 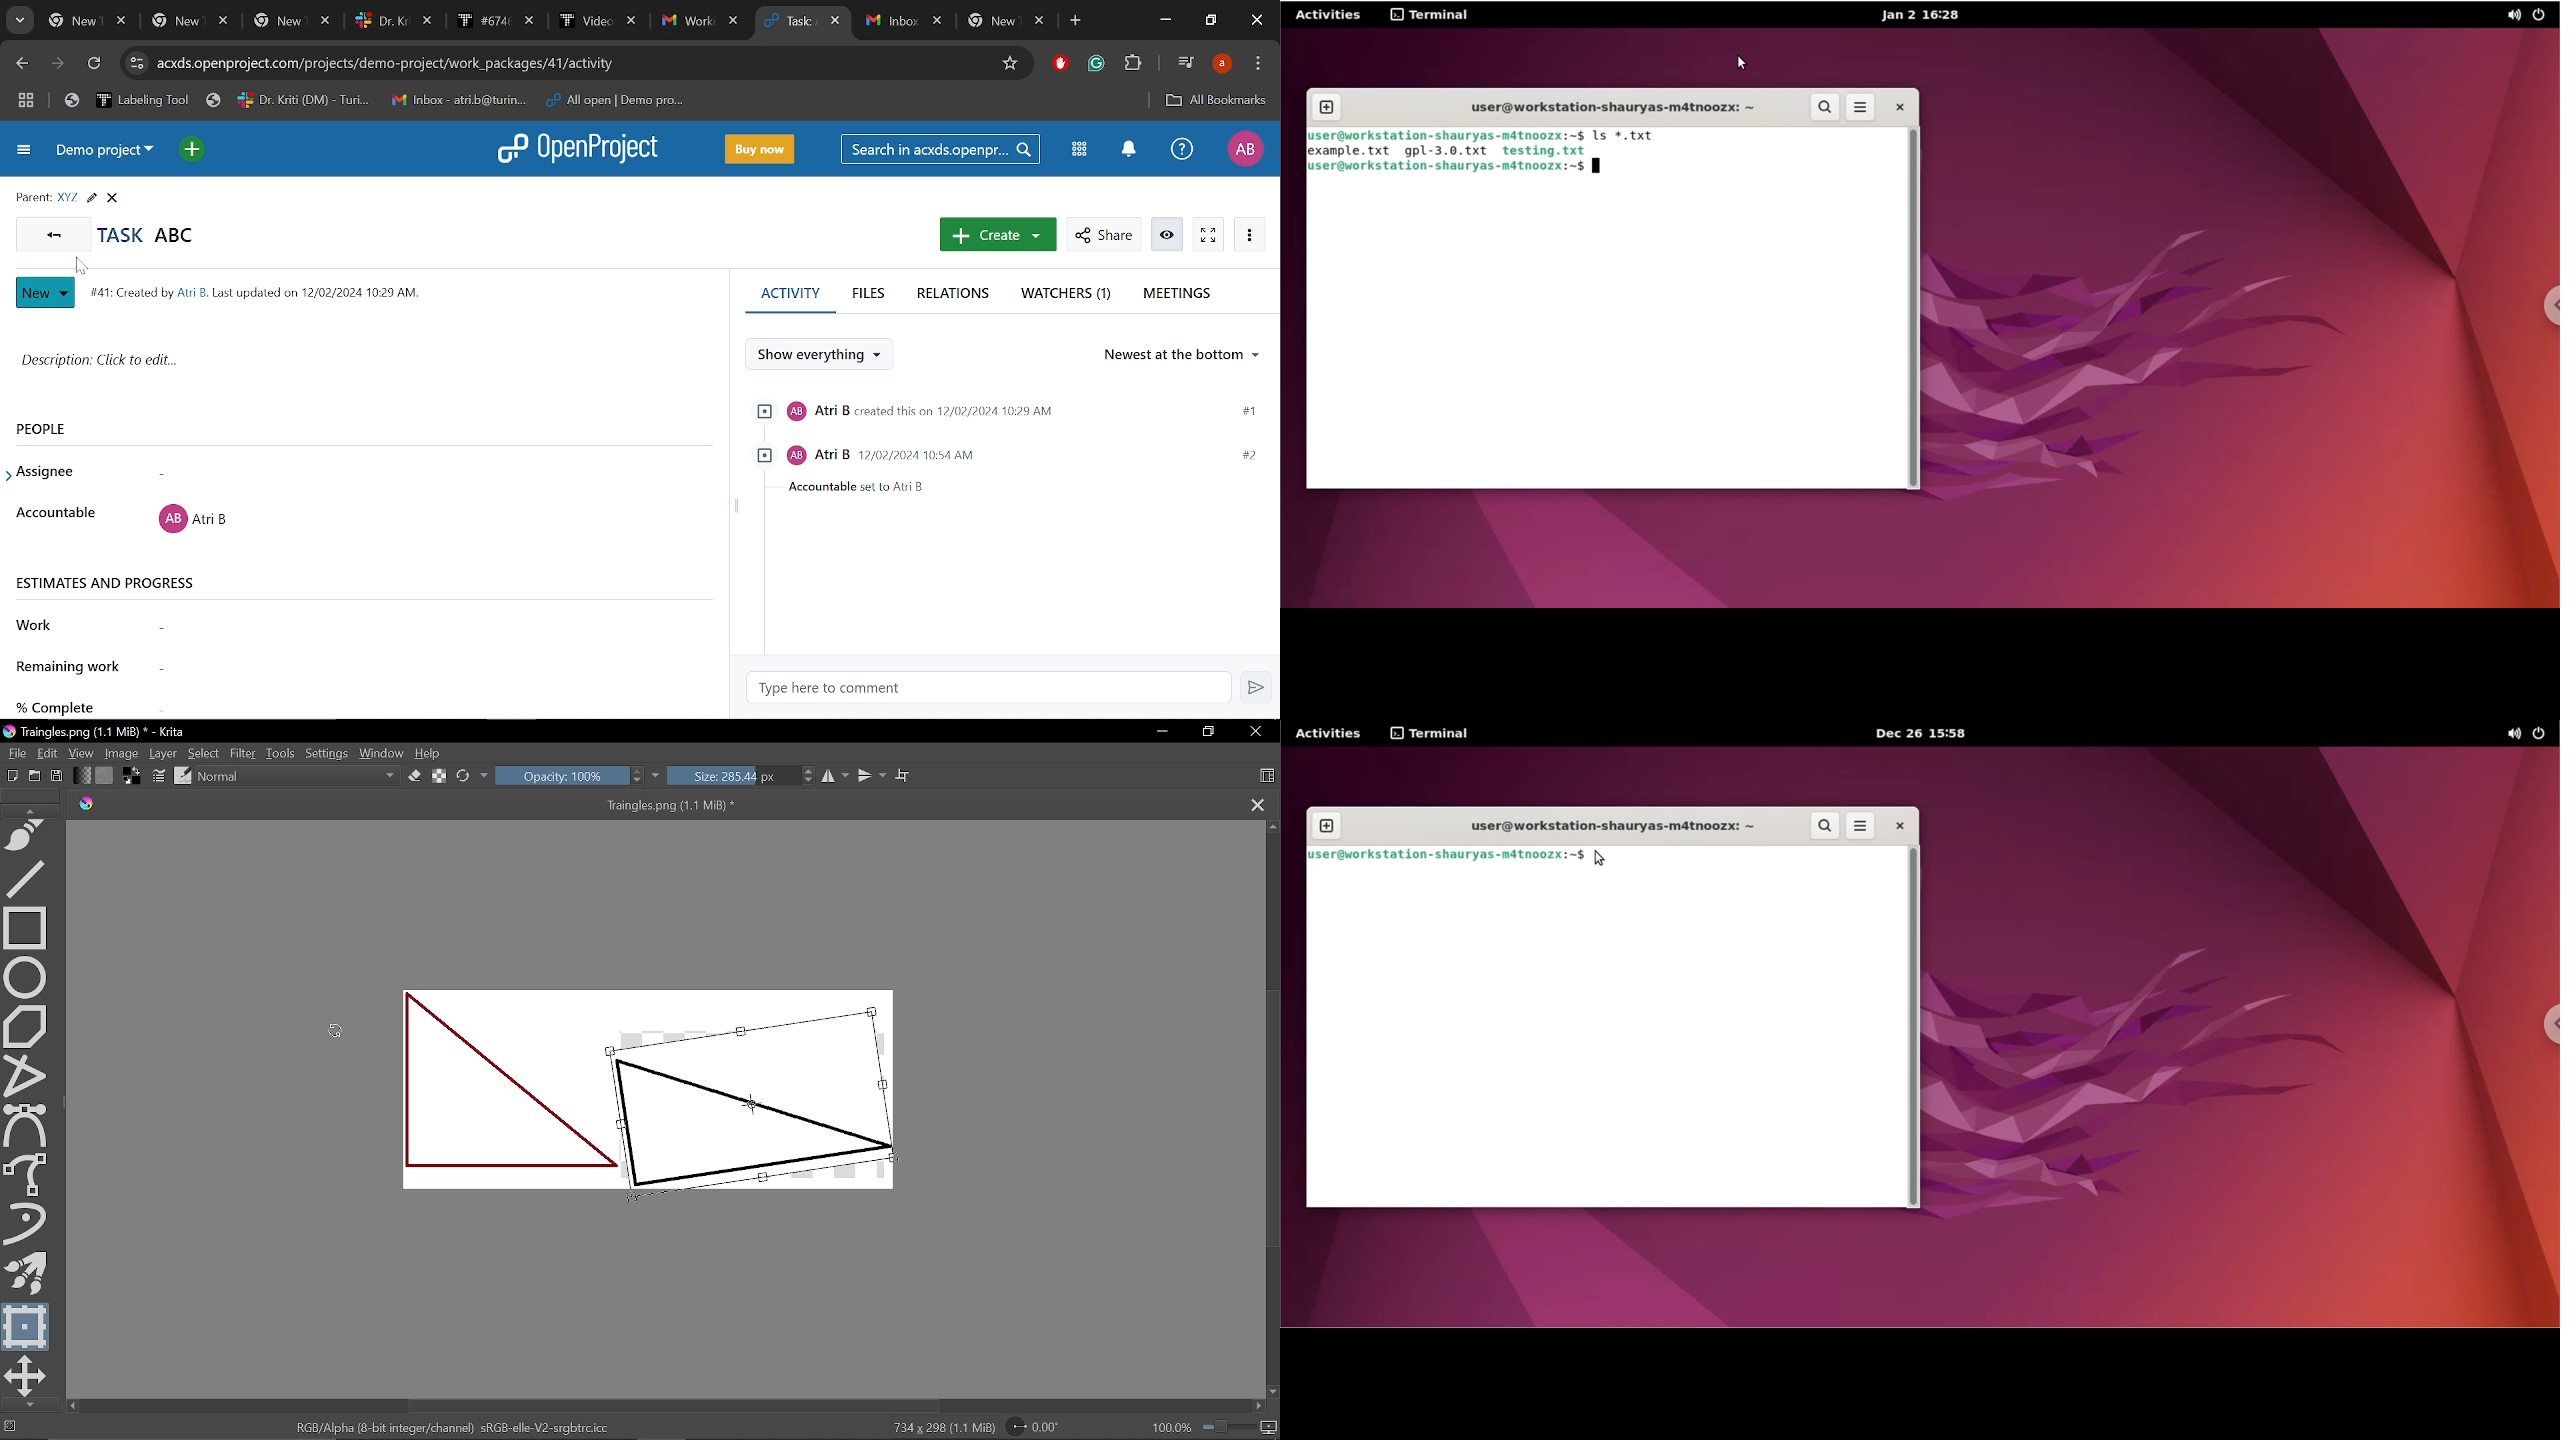 What do you see at coordinates (1447, 854) in the screenshot?
I see `user@workstation-shauryas-m4tnoozx:~$` at bounding box center [1447, 854].